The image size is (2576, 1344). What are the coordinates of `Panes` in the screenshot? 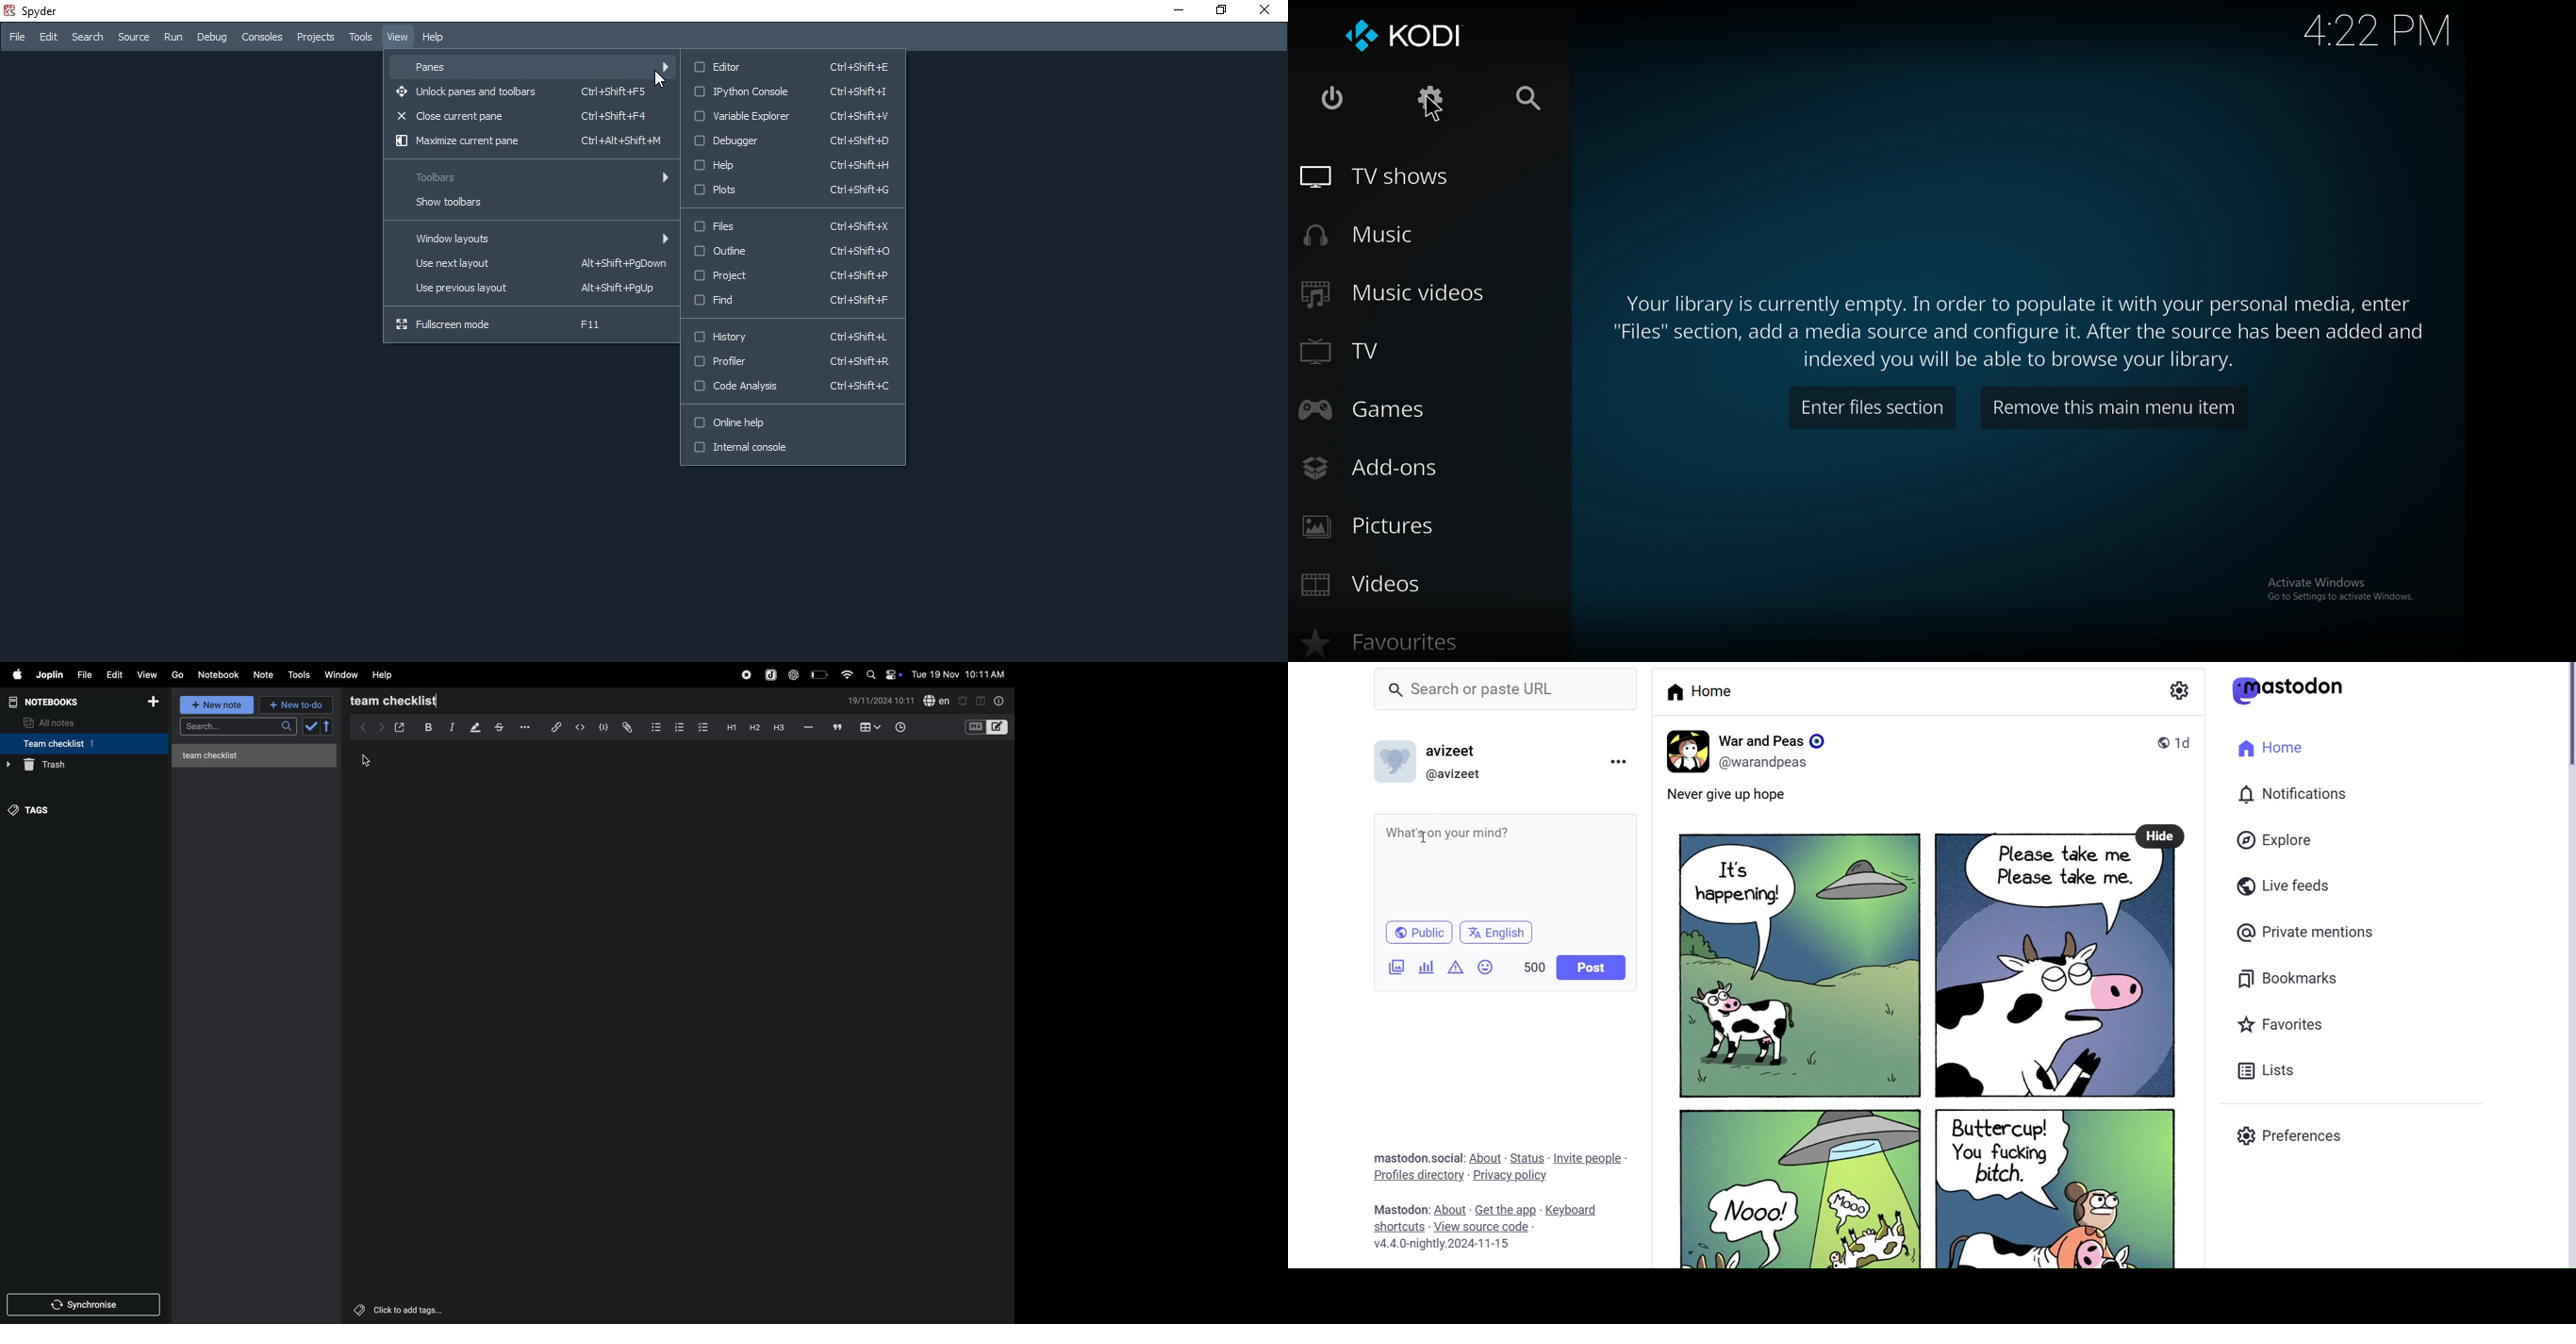 It's located at (534, 64).